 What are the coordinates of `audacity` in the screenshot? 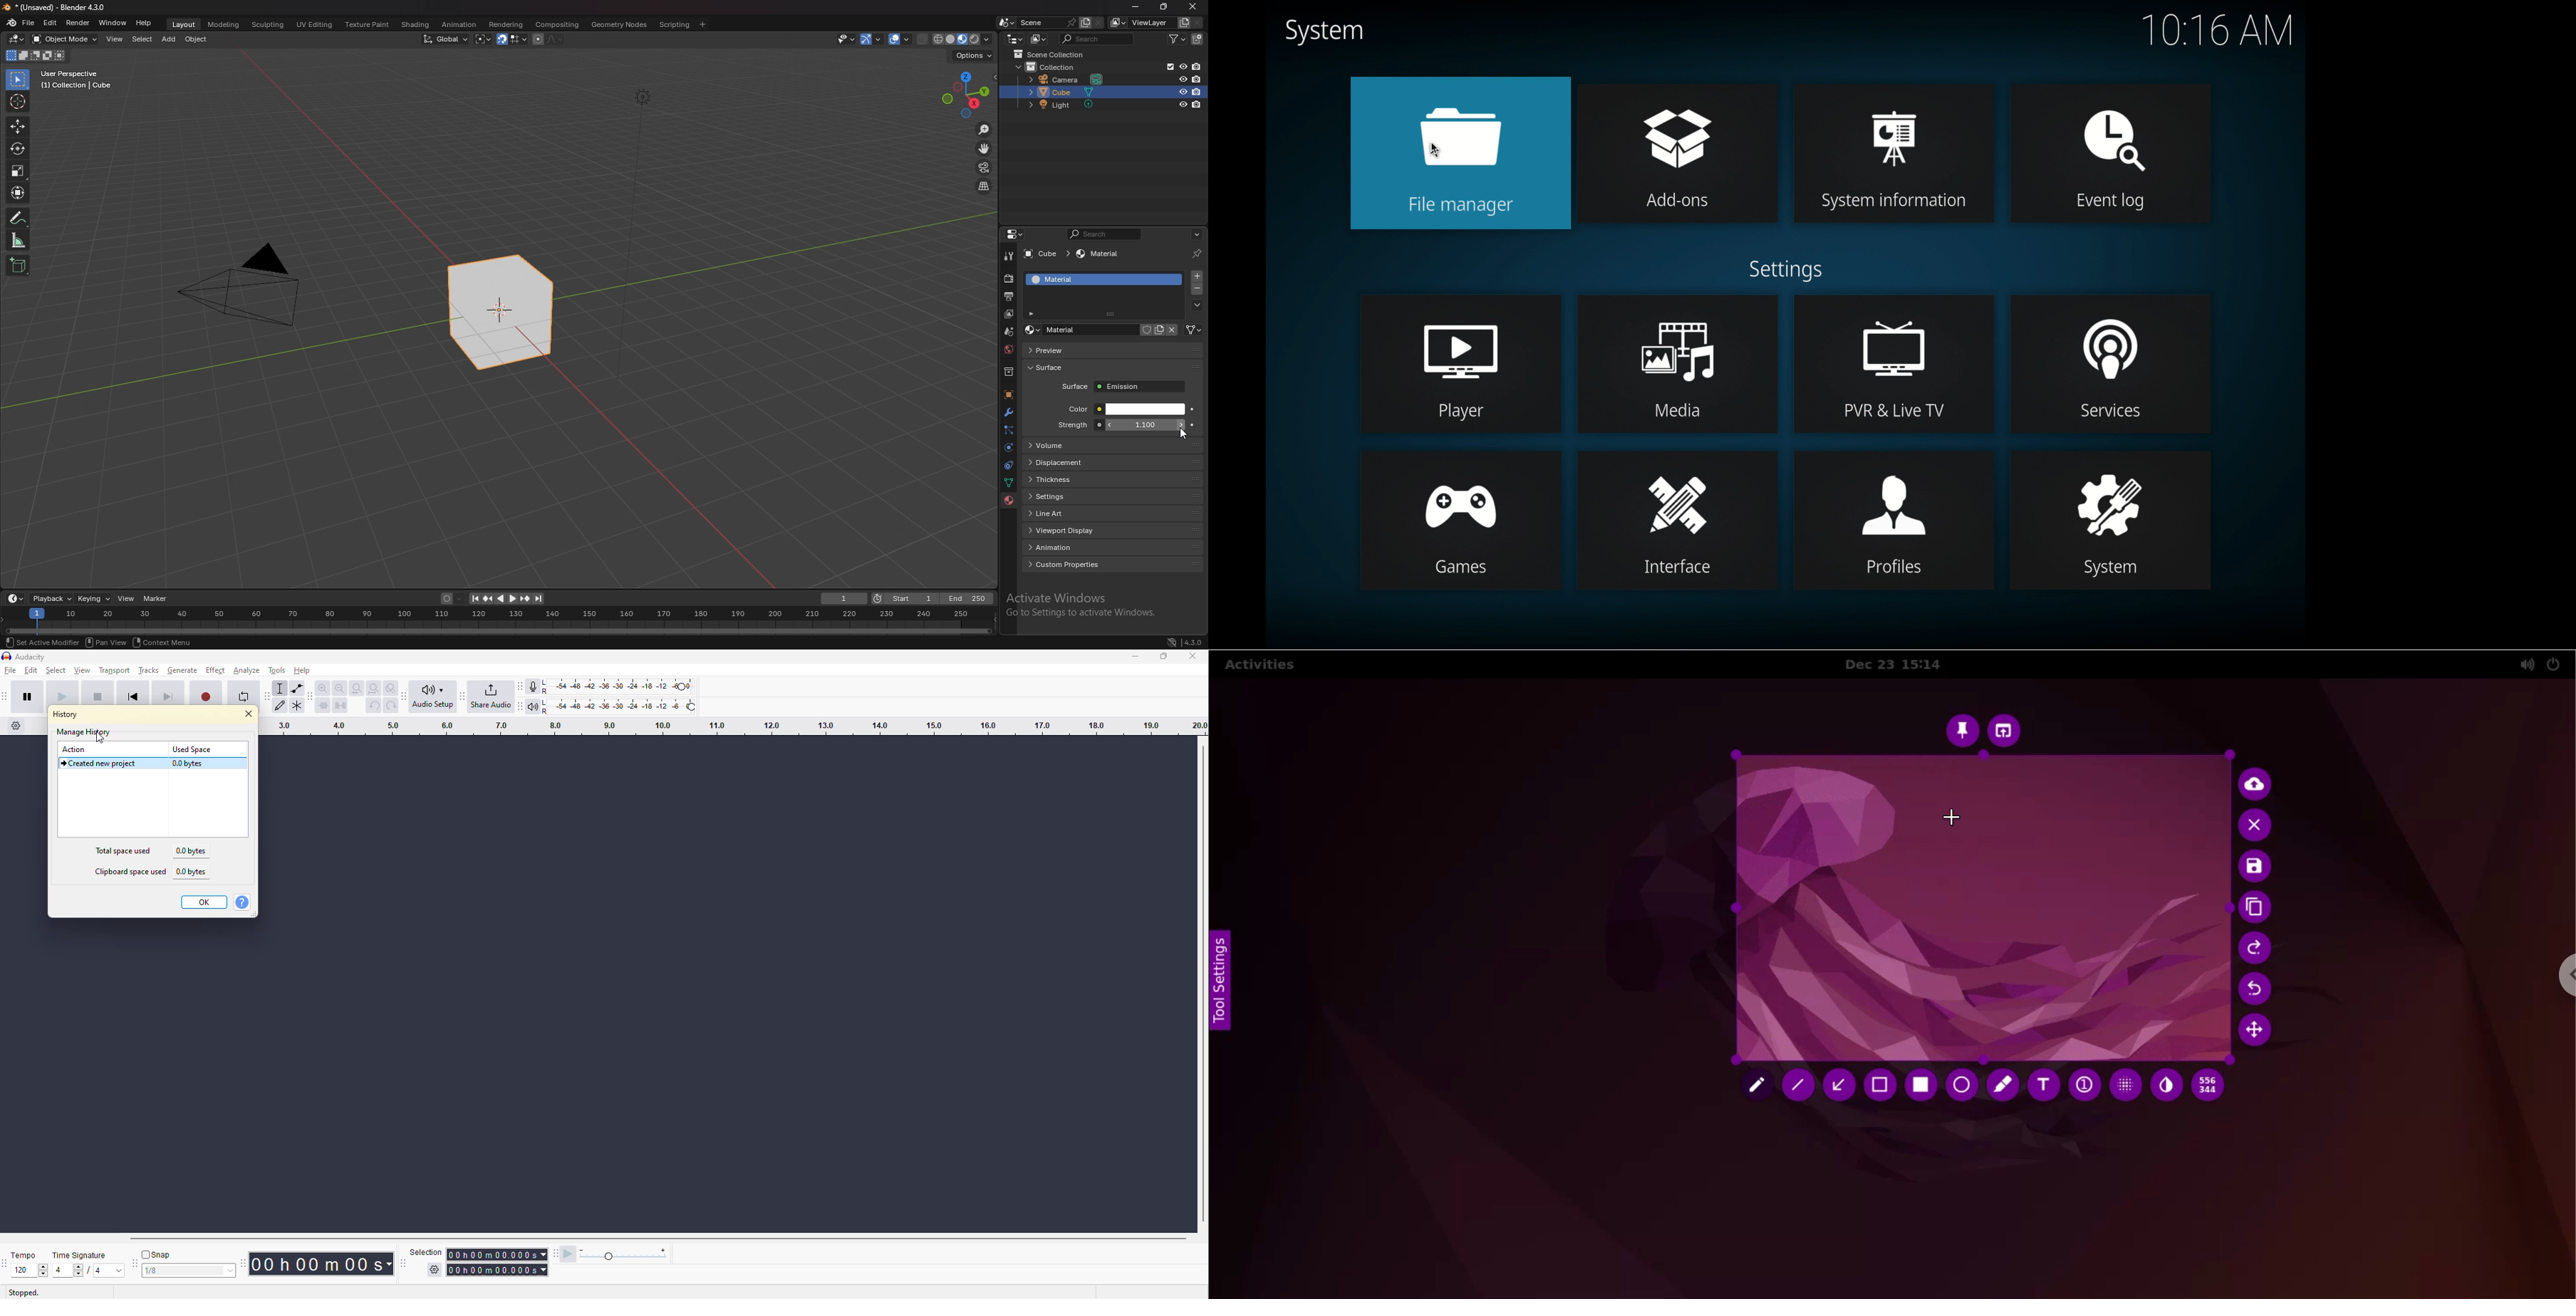 It's located at (28, 657).